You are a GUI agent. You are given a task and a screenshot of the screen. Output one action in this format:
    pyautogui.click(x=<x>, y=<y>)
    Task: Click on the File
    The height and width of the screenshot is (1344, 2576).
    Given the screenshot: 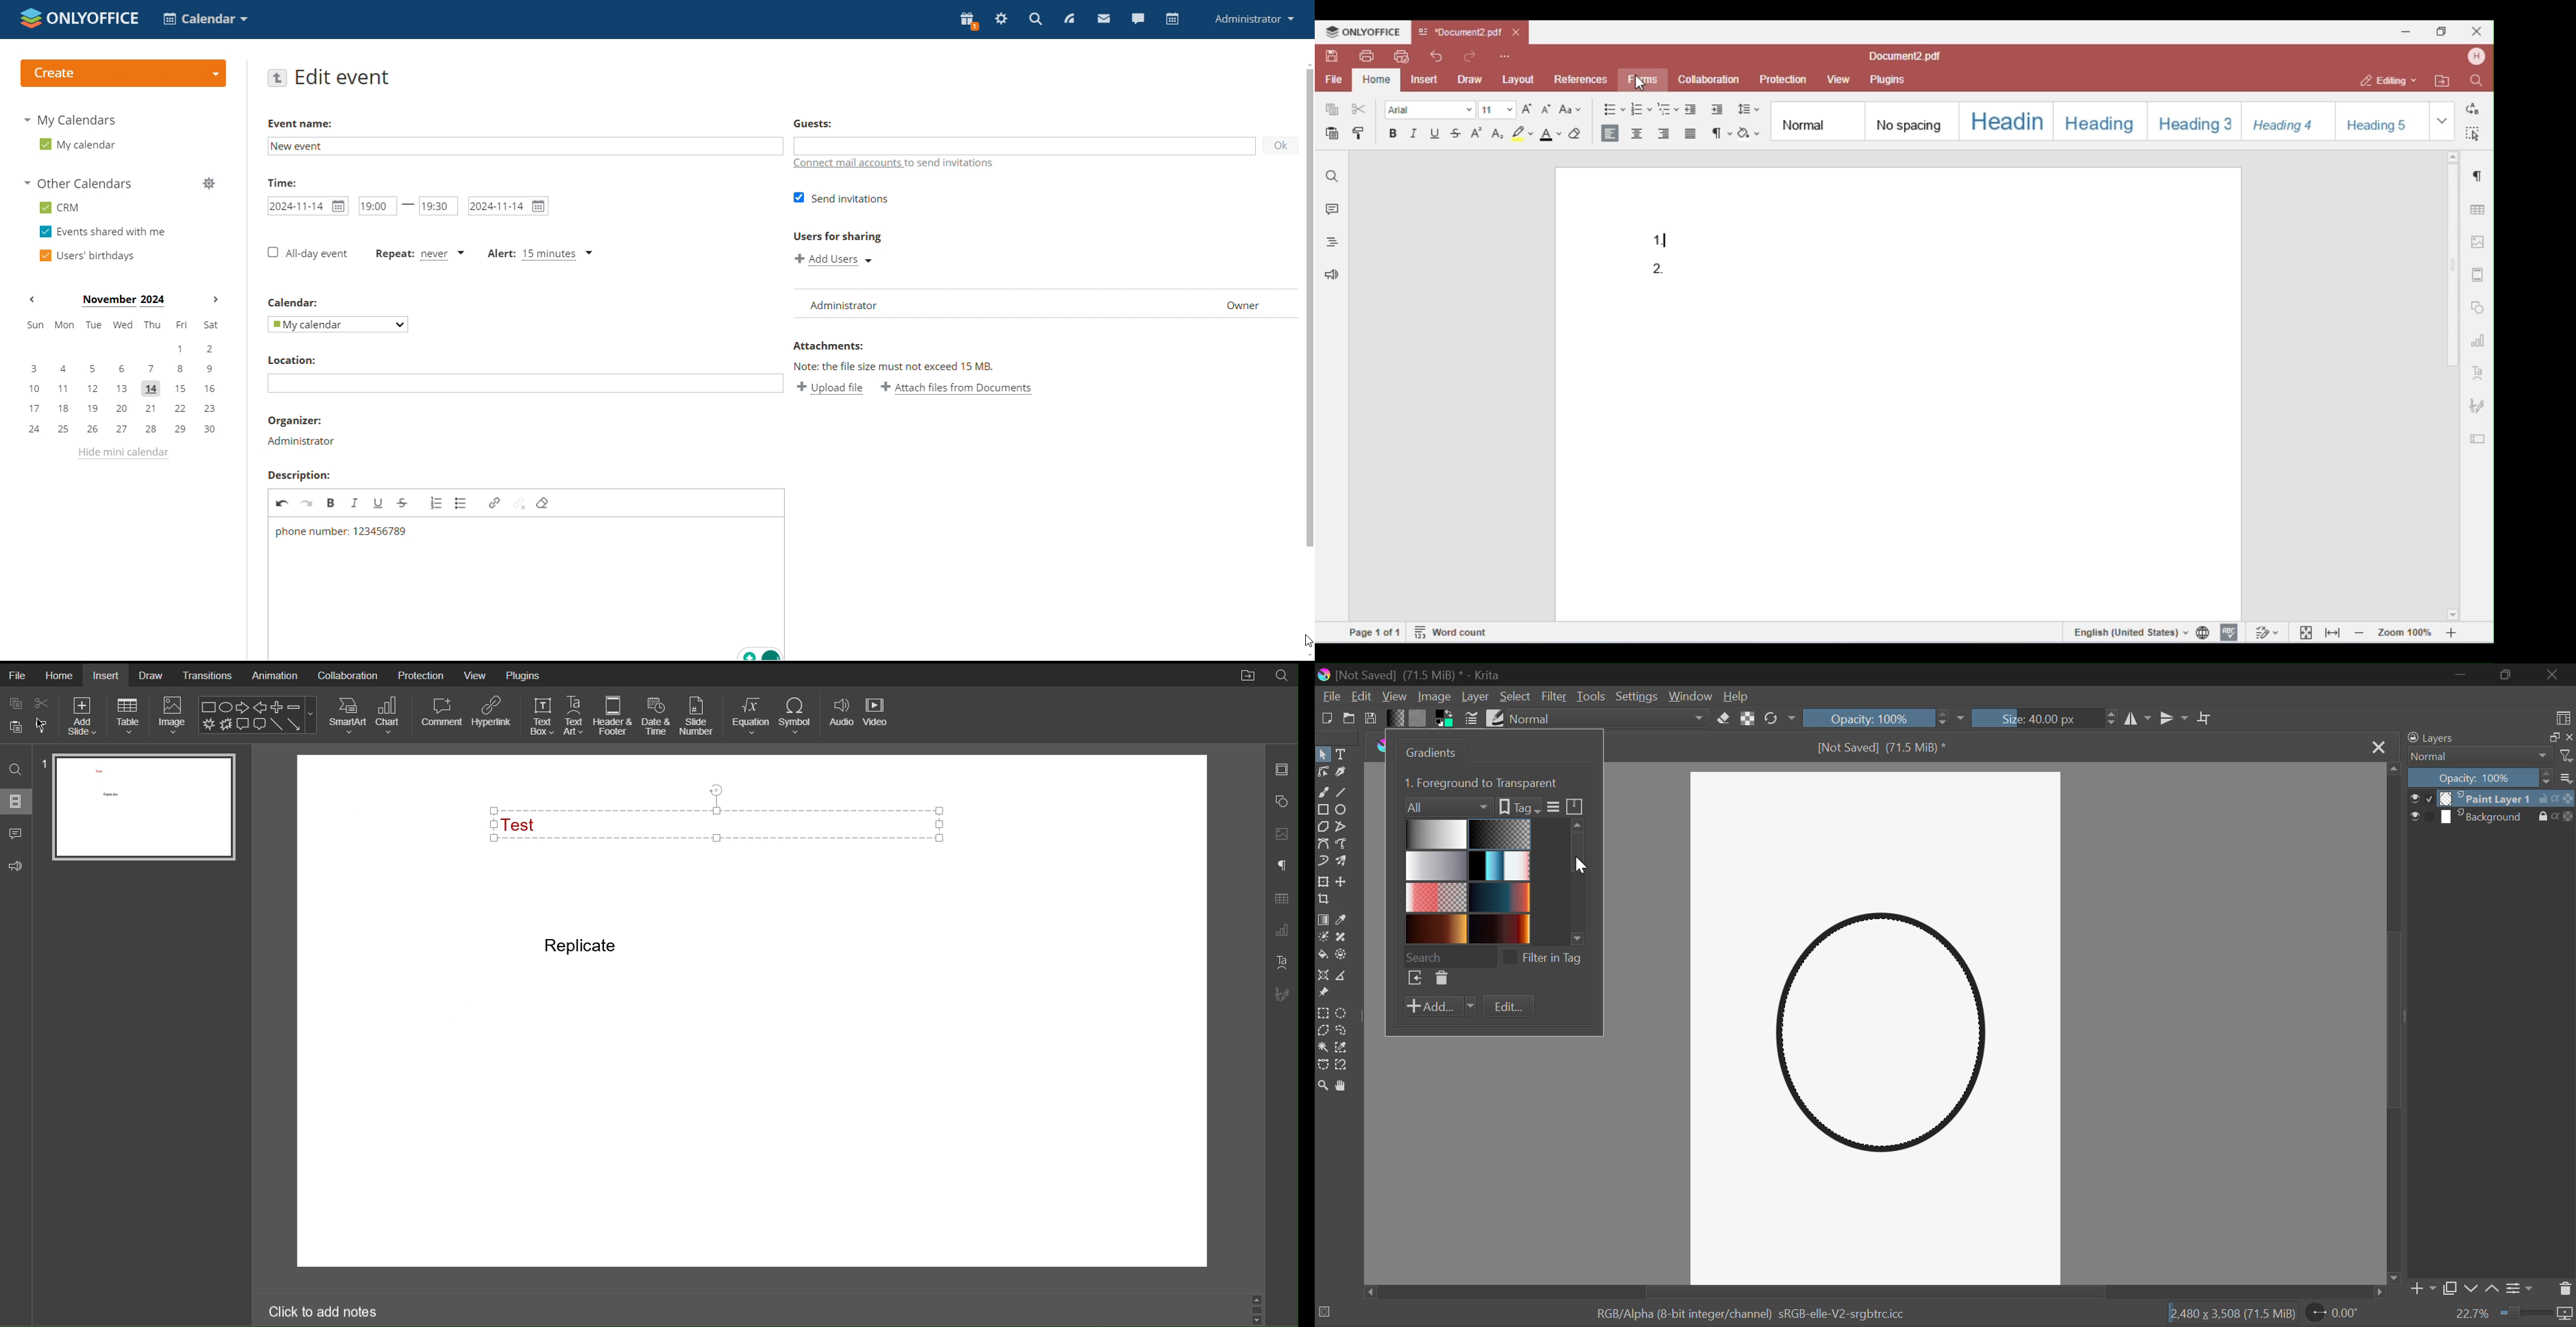 What is the action you would take?
    pyautogui.click(x=1330, y=696)
    